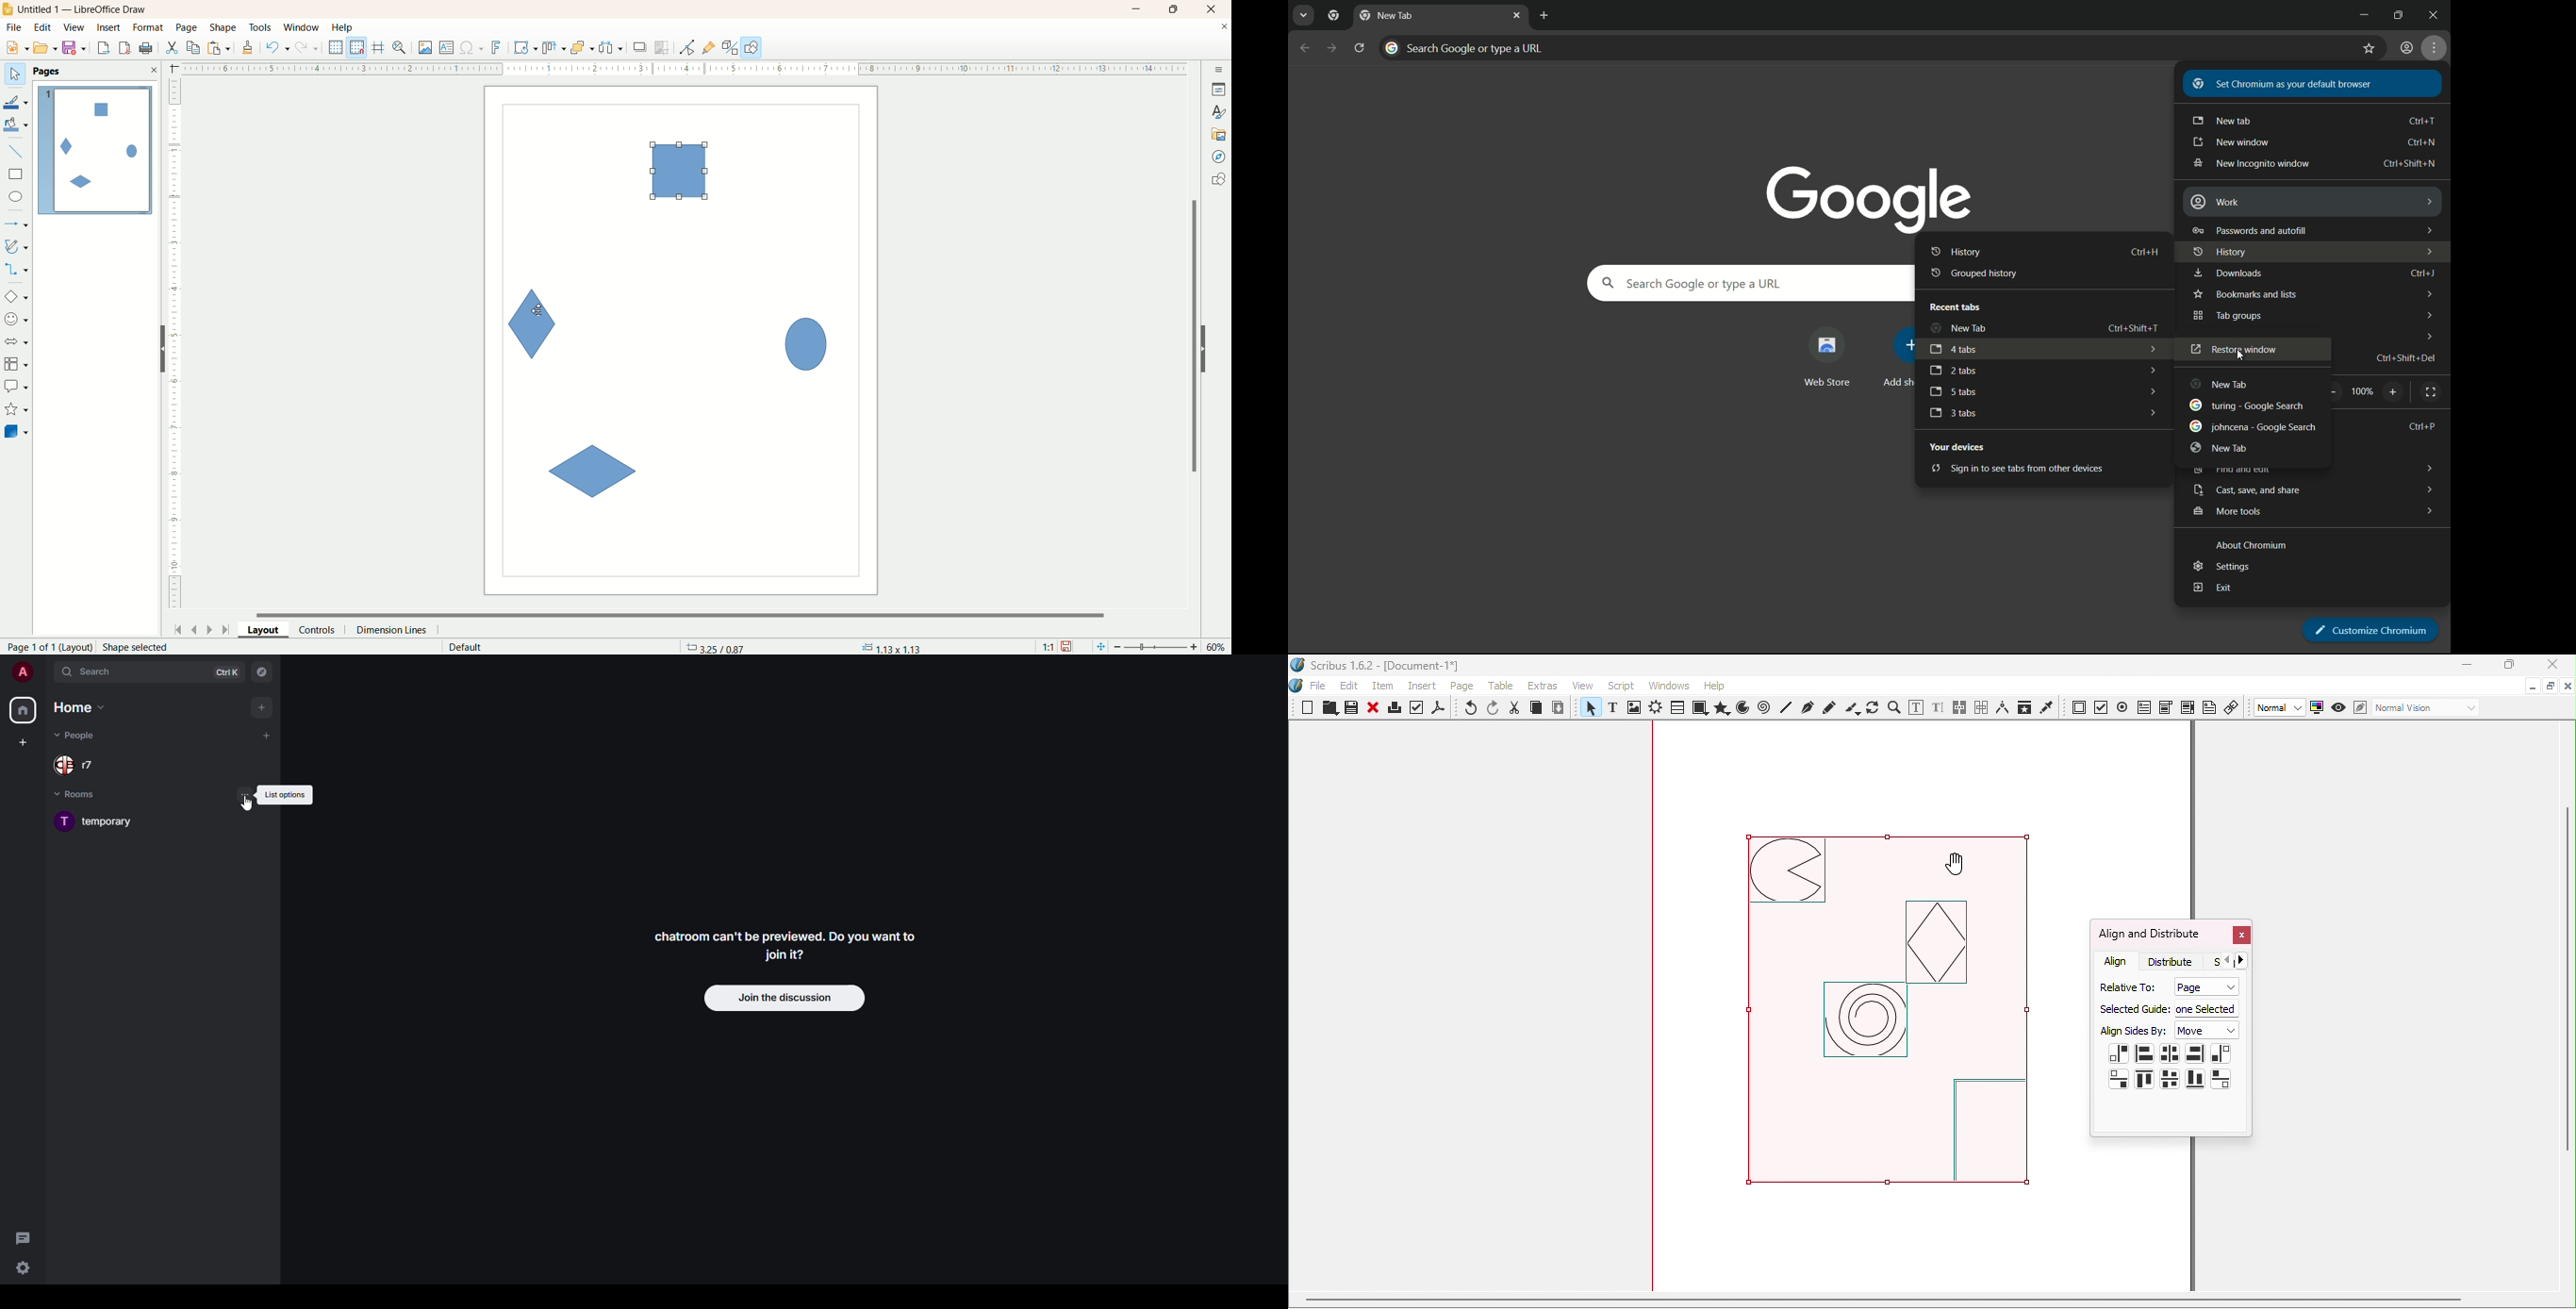 The width and height of the screenshot is (2576, 1316). What do you see at coordinates (23, 1268) in the screenshot?
I see `quick settings` at bounding box center [23, 1268].